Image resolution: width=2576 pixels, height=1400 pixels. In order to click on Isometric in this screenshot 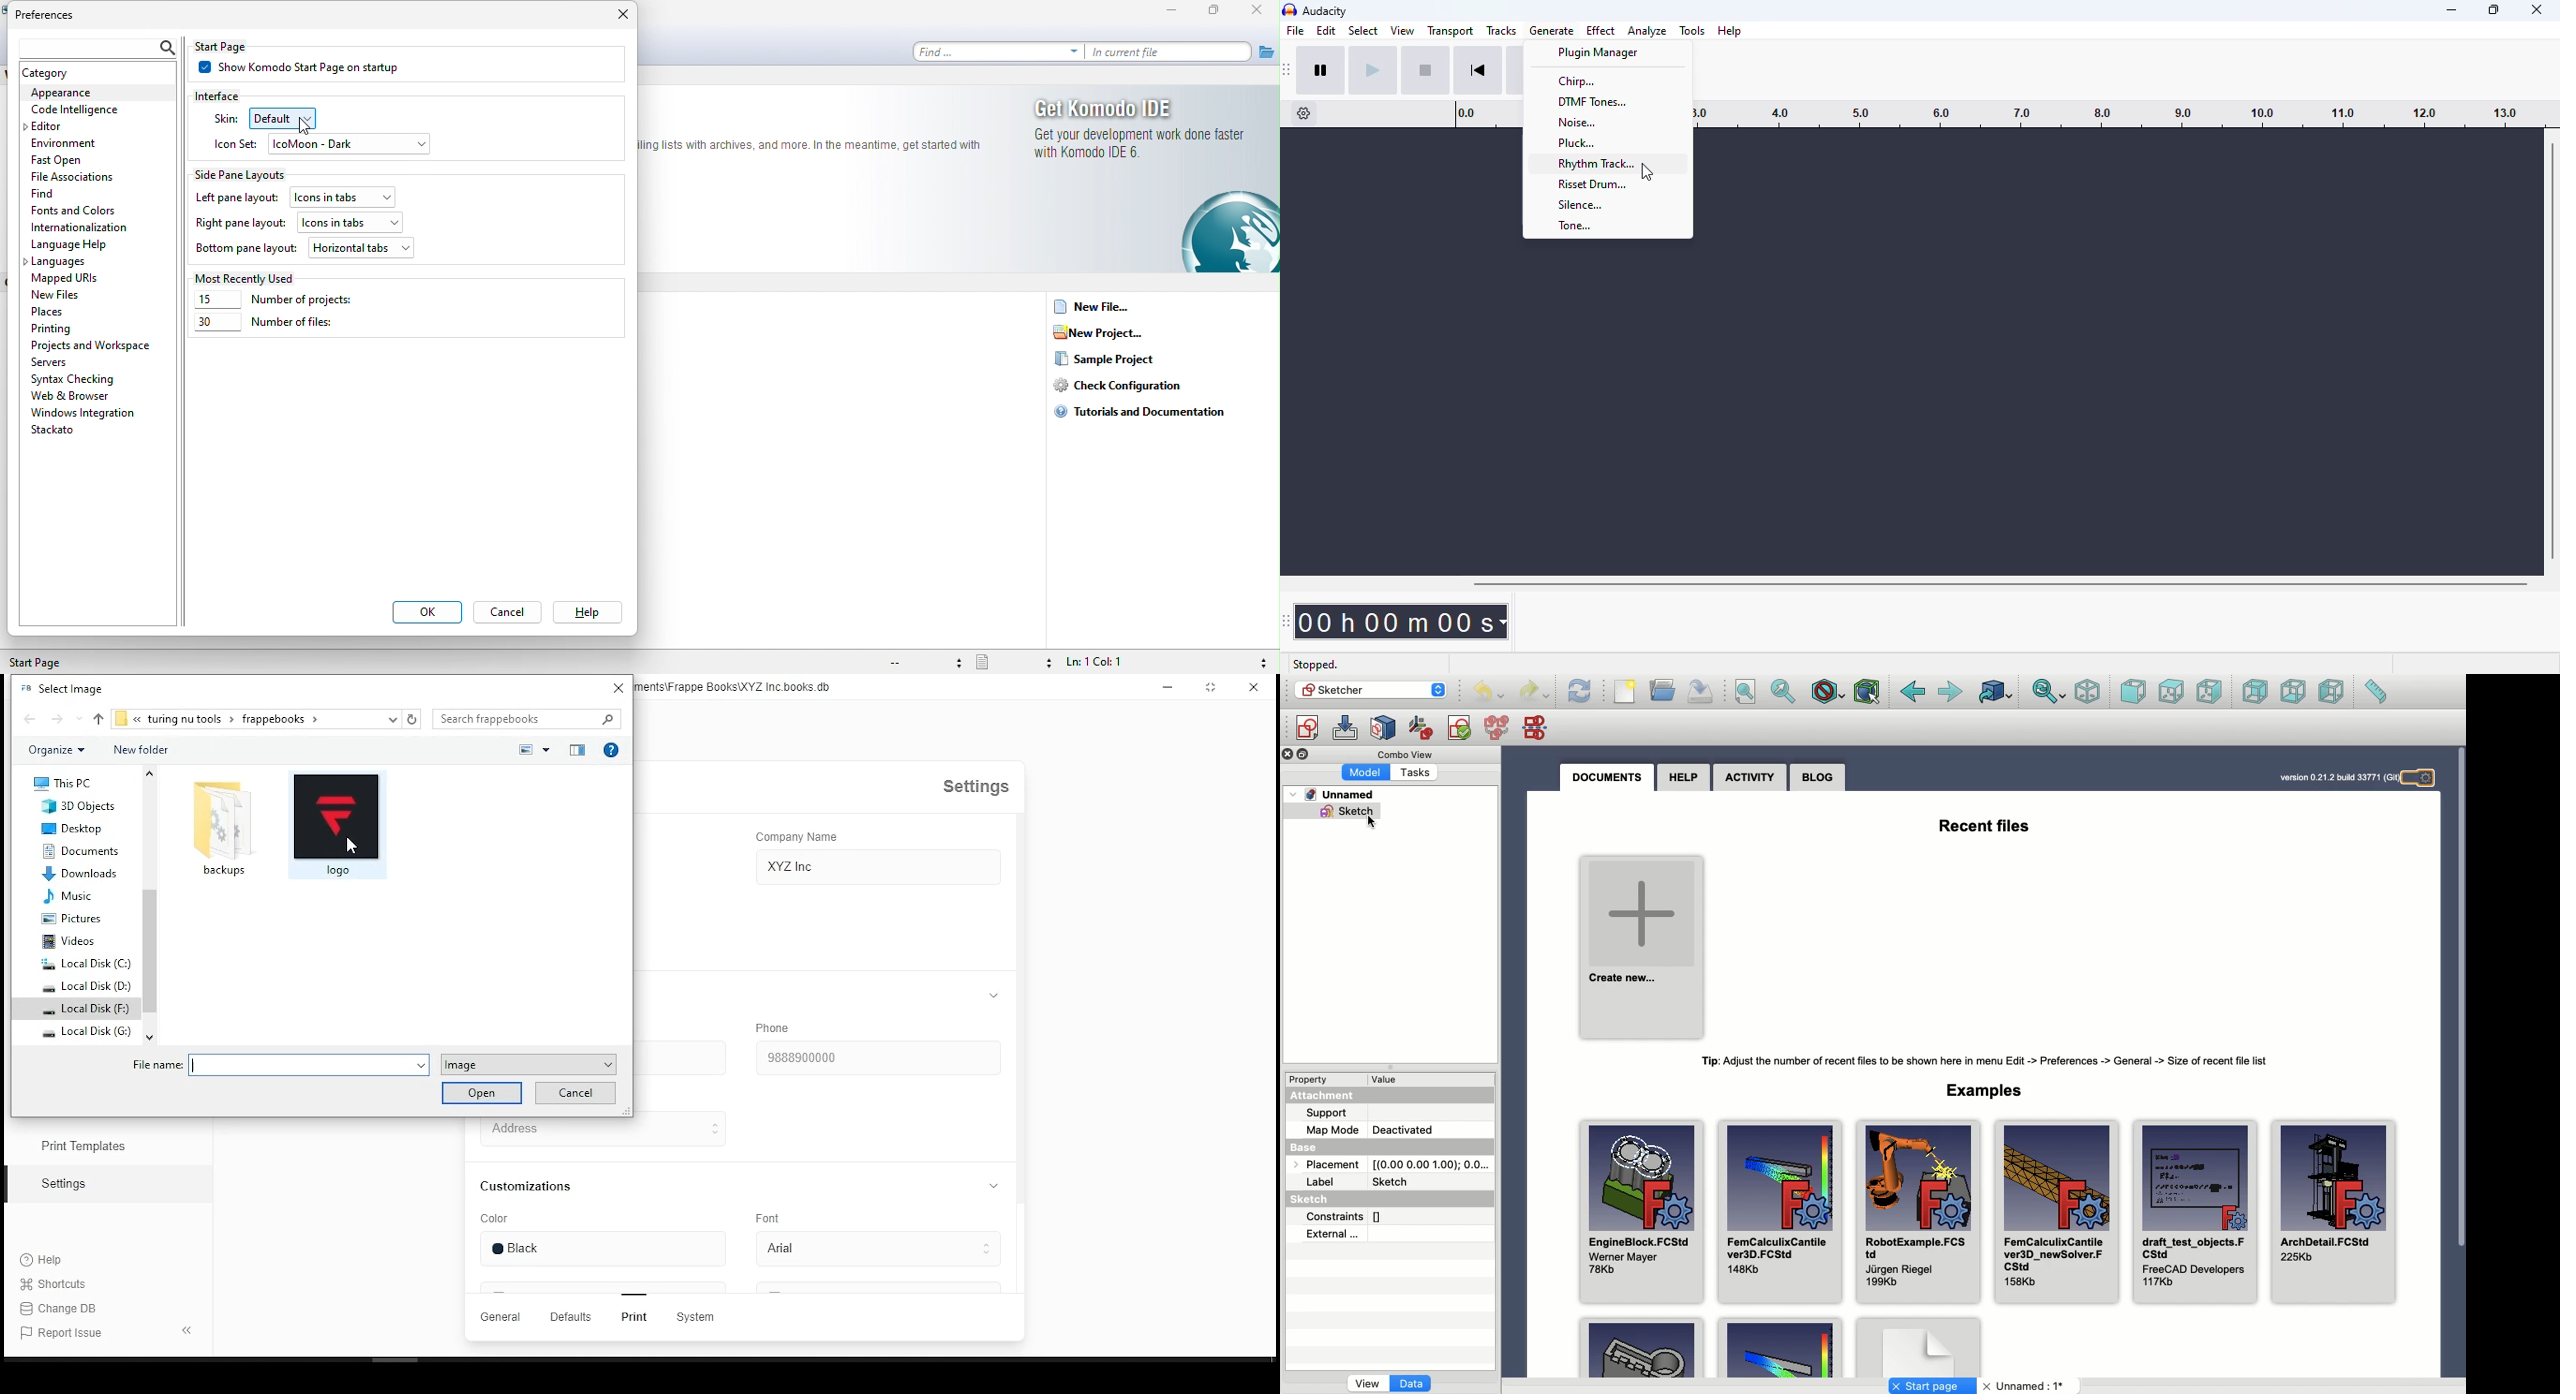, I will do `click(2088, 691)`.